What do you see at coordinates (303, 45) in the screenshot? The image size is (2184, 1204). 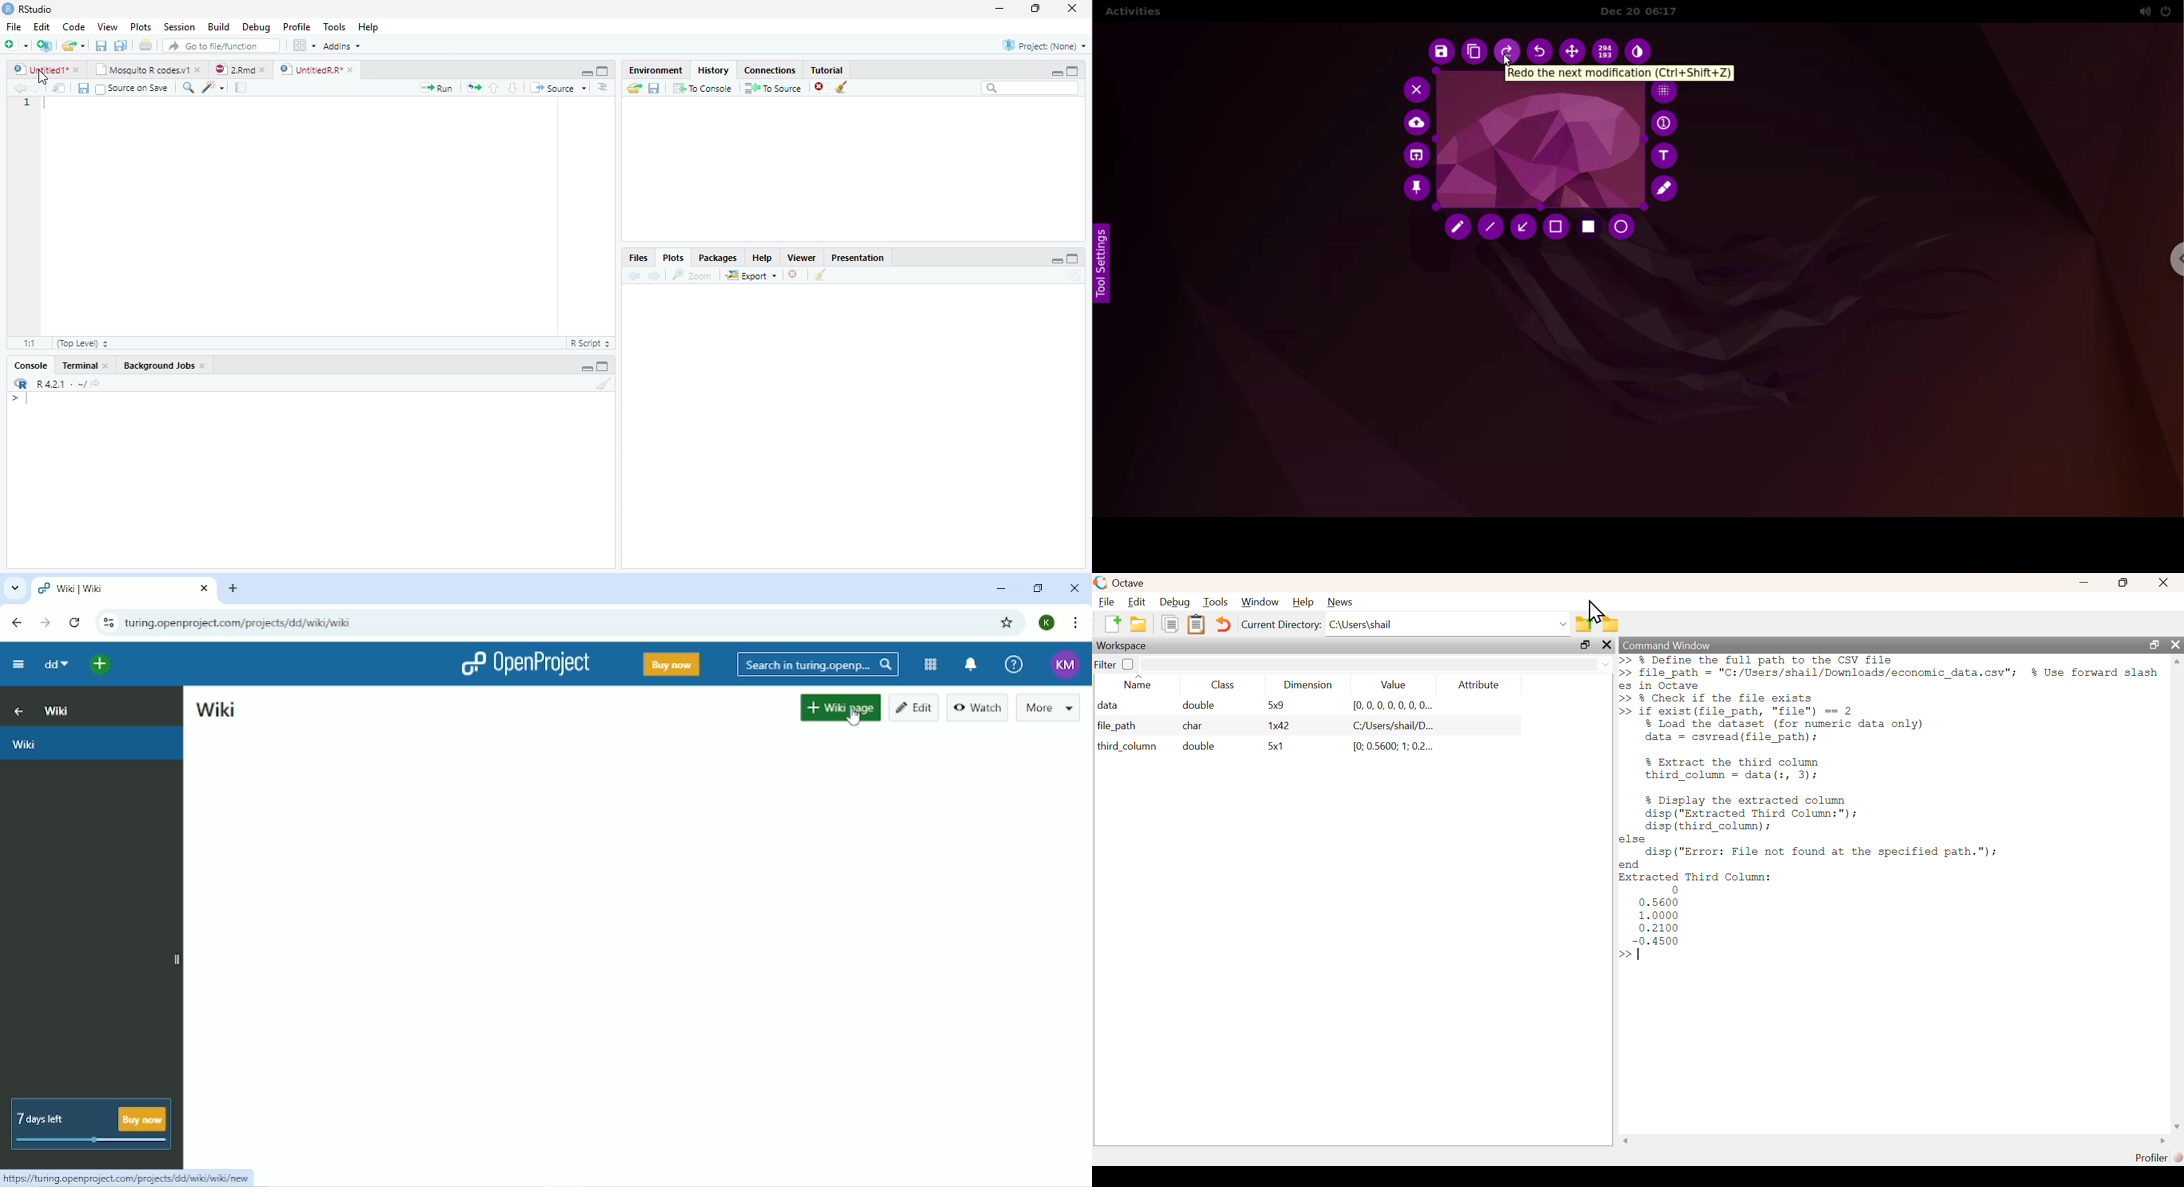 I see `Workplace panes` at bounding box center [303, 45].